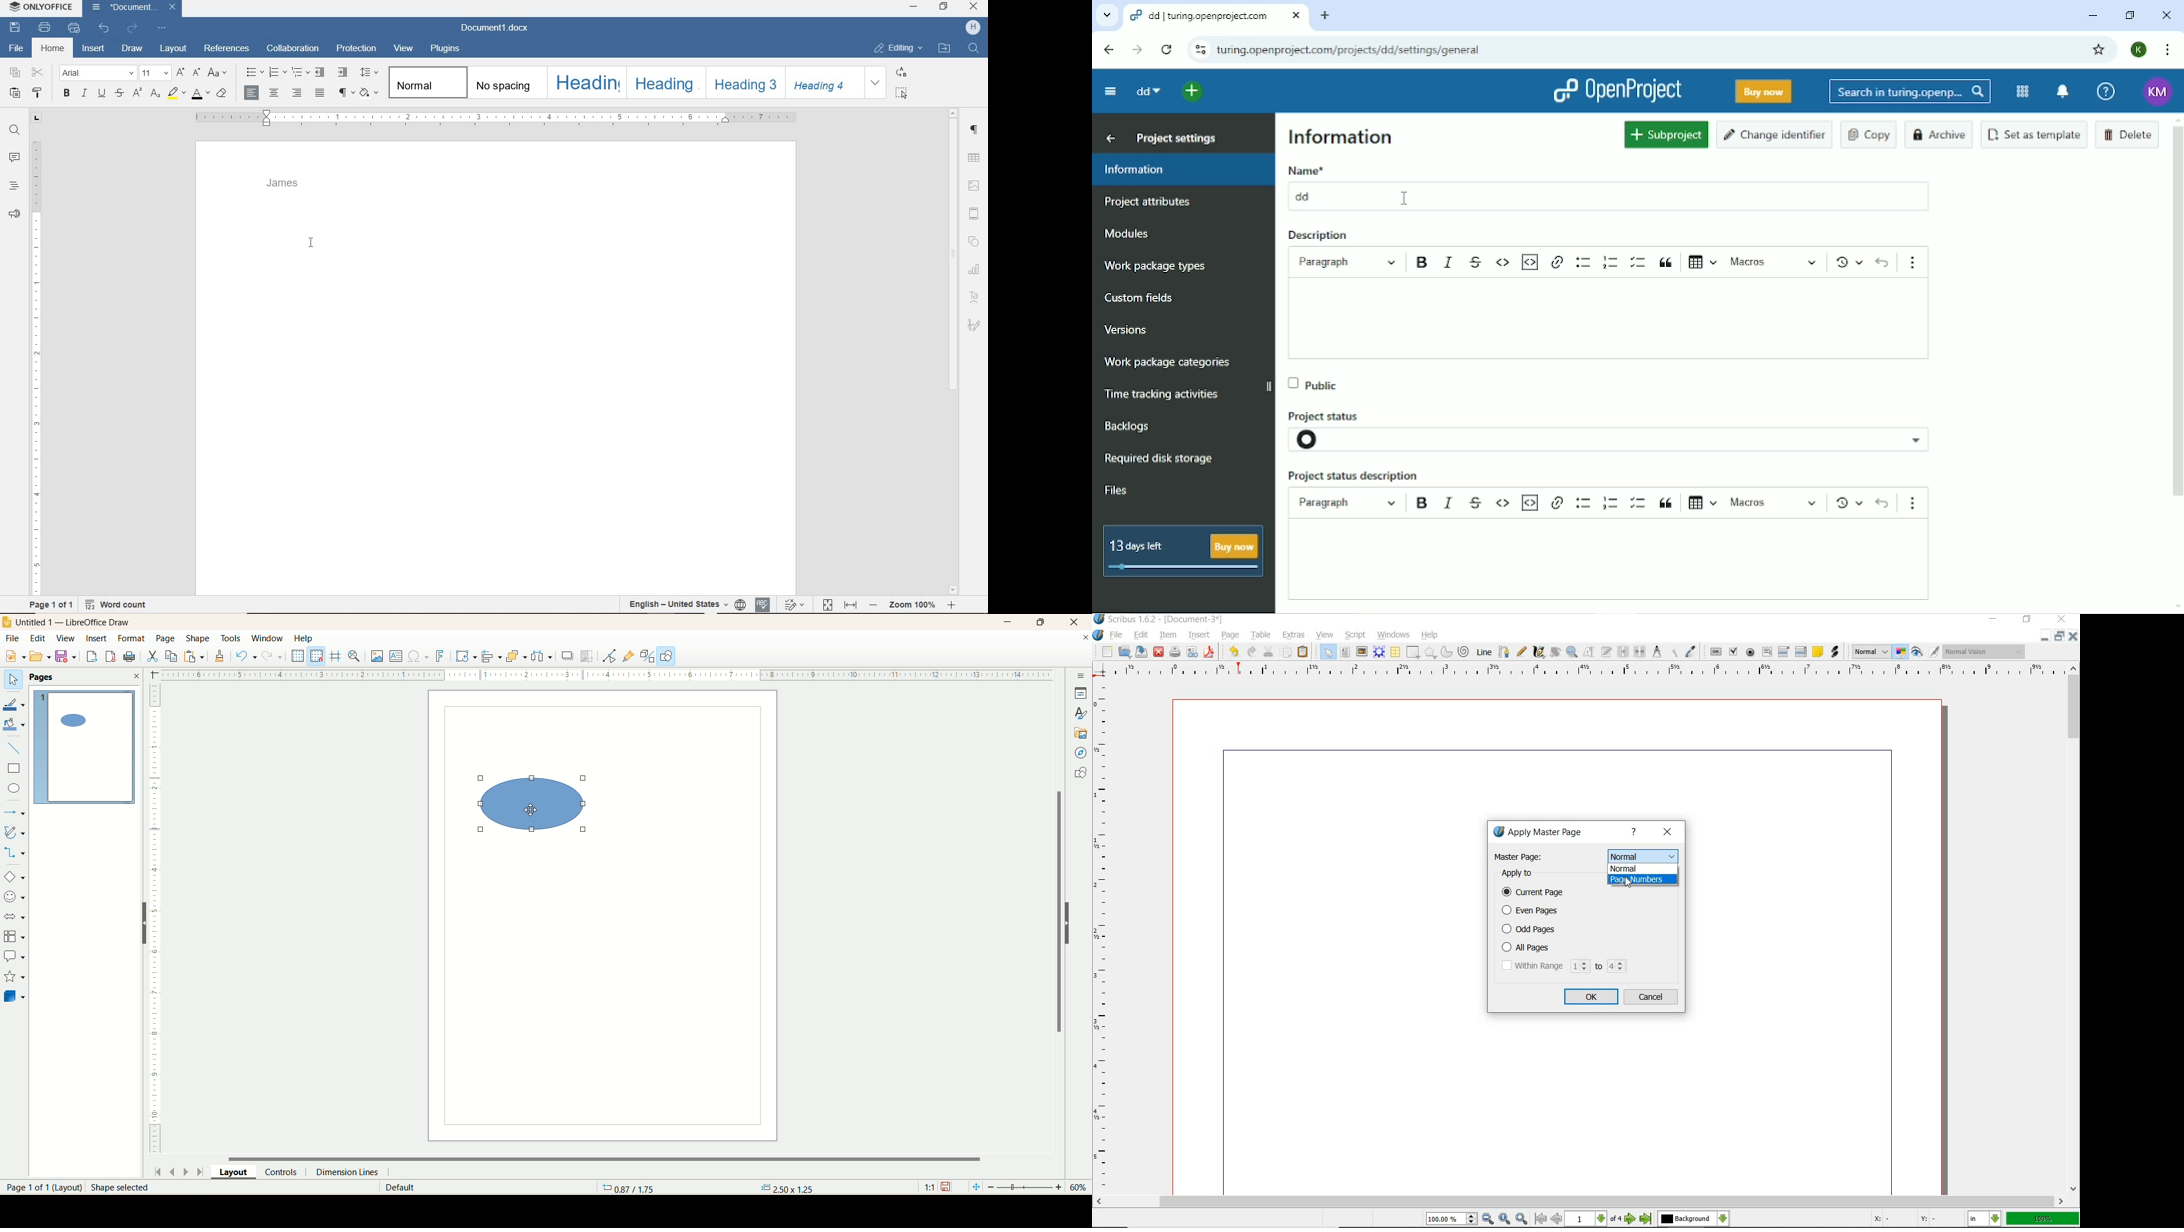  What do you see at coordinates (172, 656) in the screenshot?
I see `copy` at bounding box center [172, 656].